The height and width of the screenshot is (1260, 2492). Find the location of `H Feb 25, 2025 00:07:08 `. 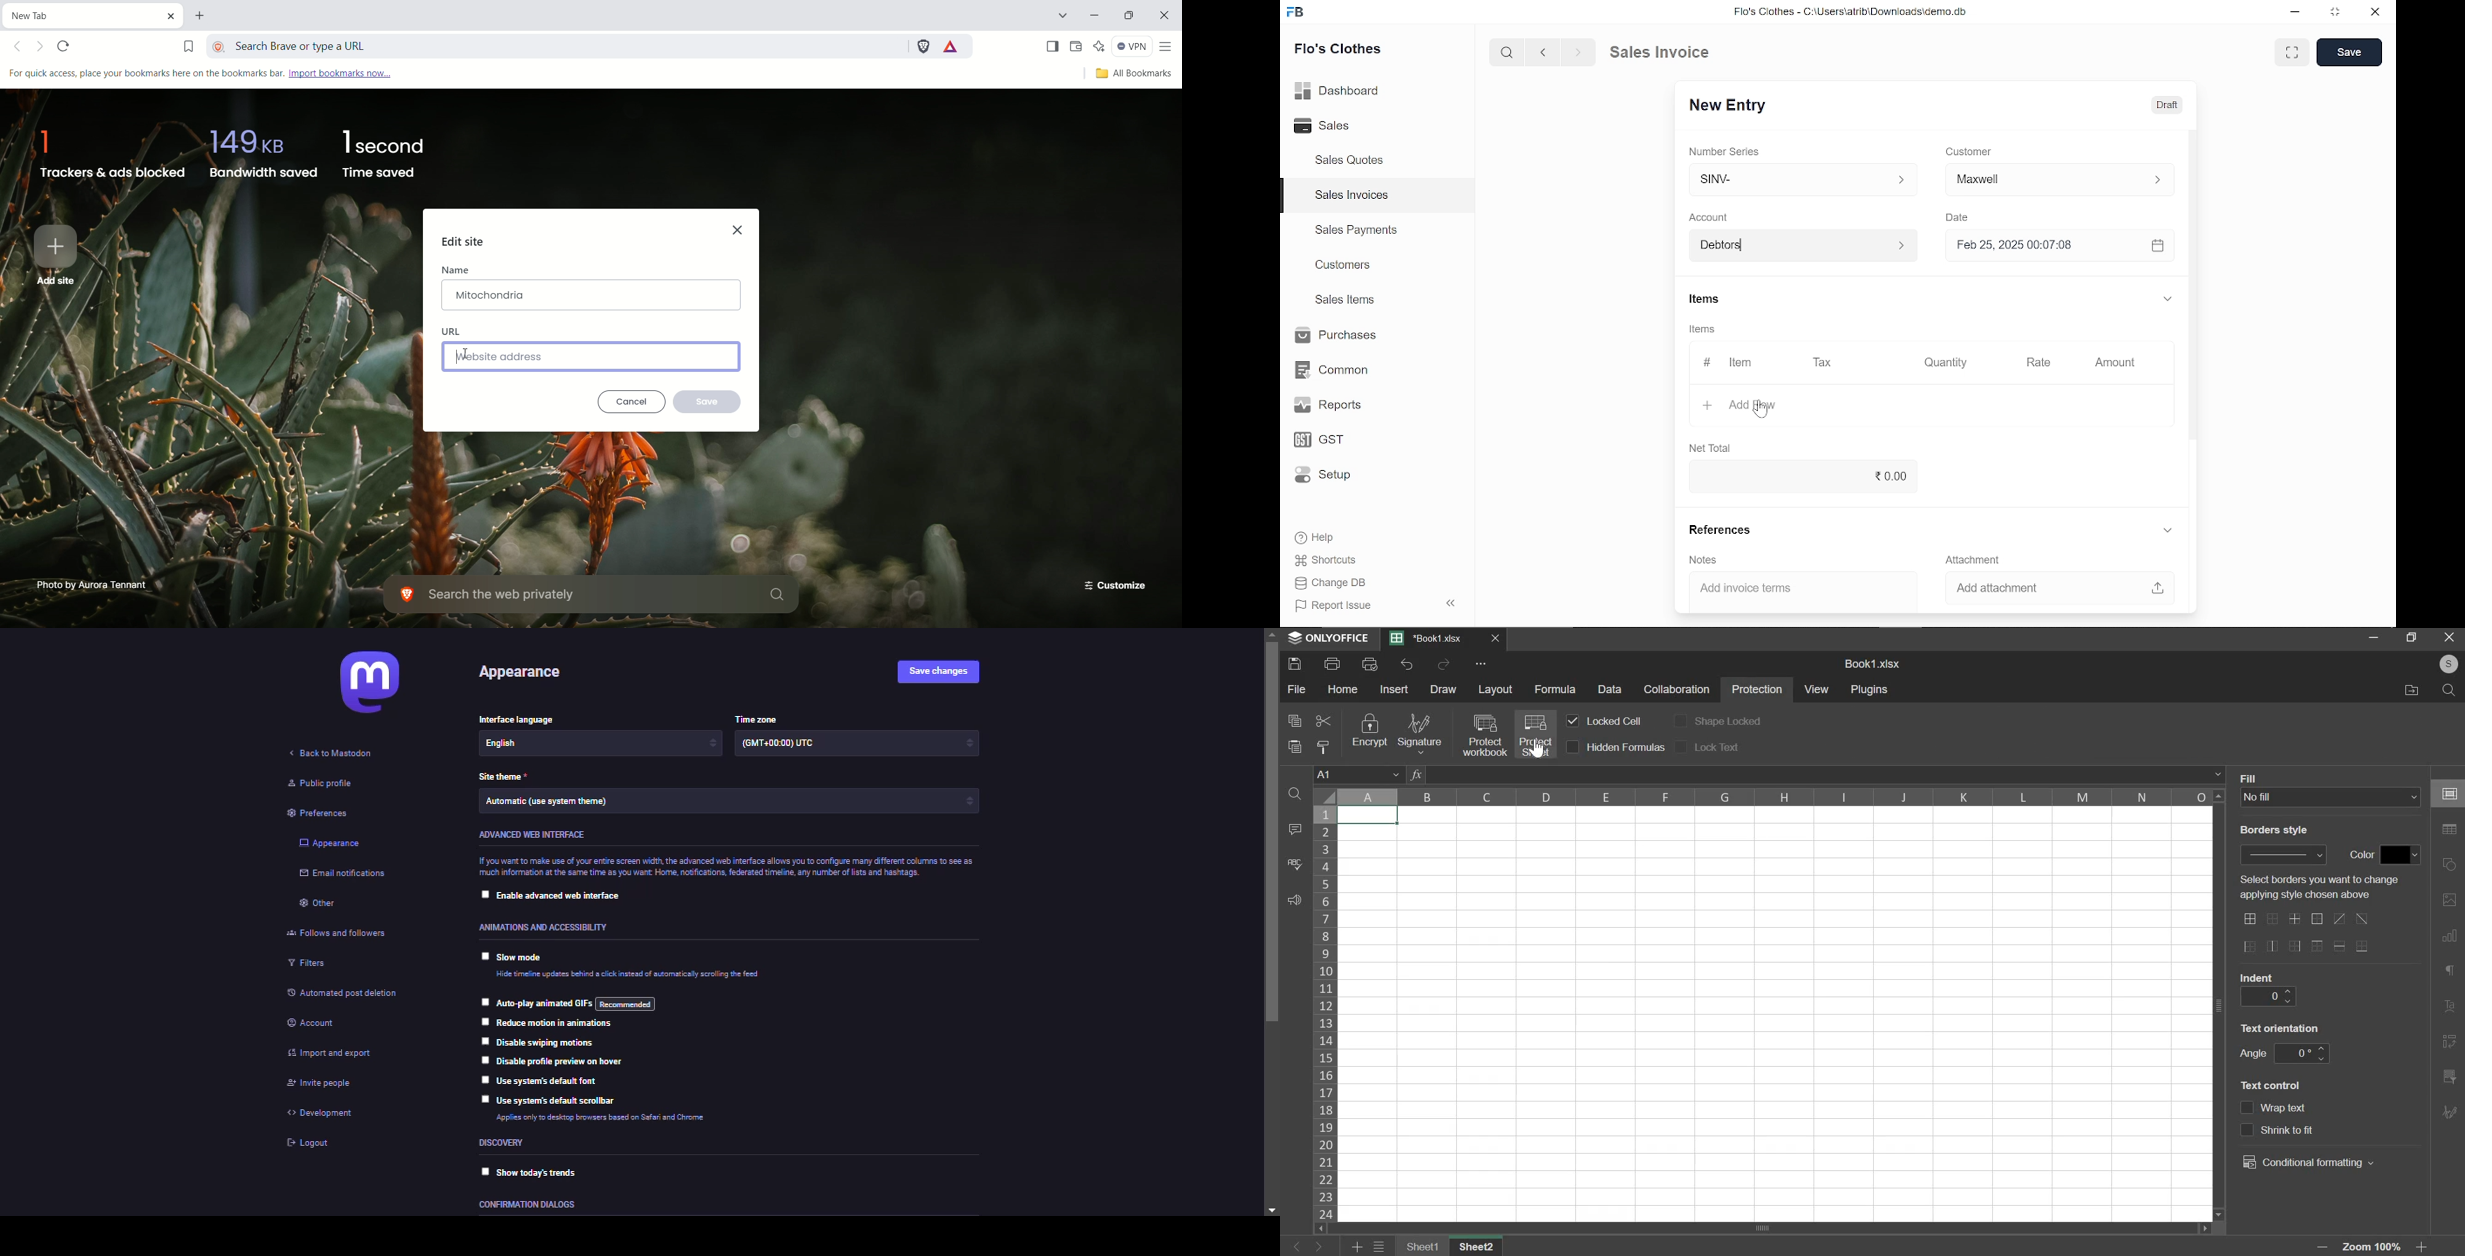

H Feb 25, 2025 00:07:08  is located at coordinates (2044, 246).